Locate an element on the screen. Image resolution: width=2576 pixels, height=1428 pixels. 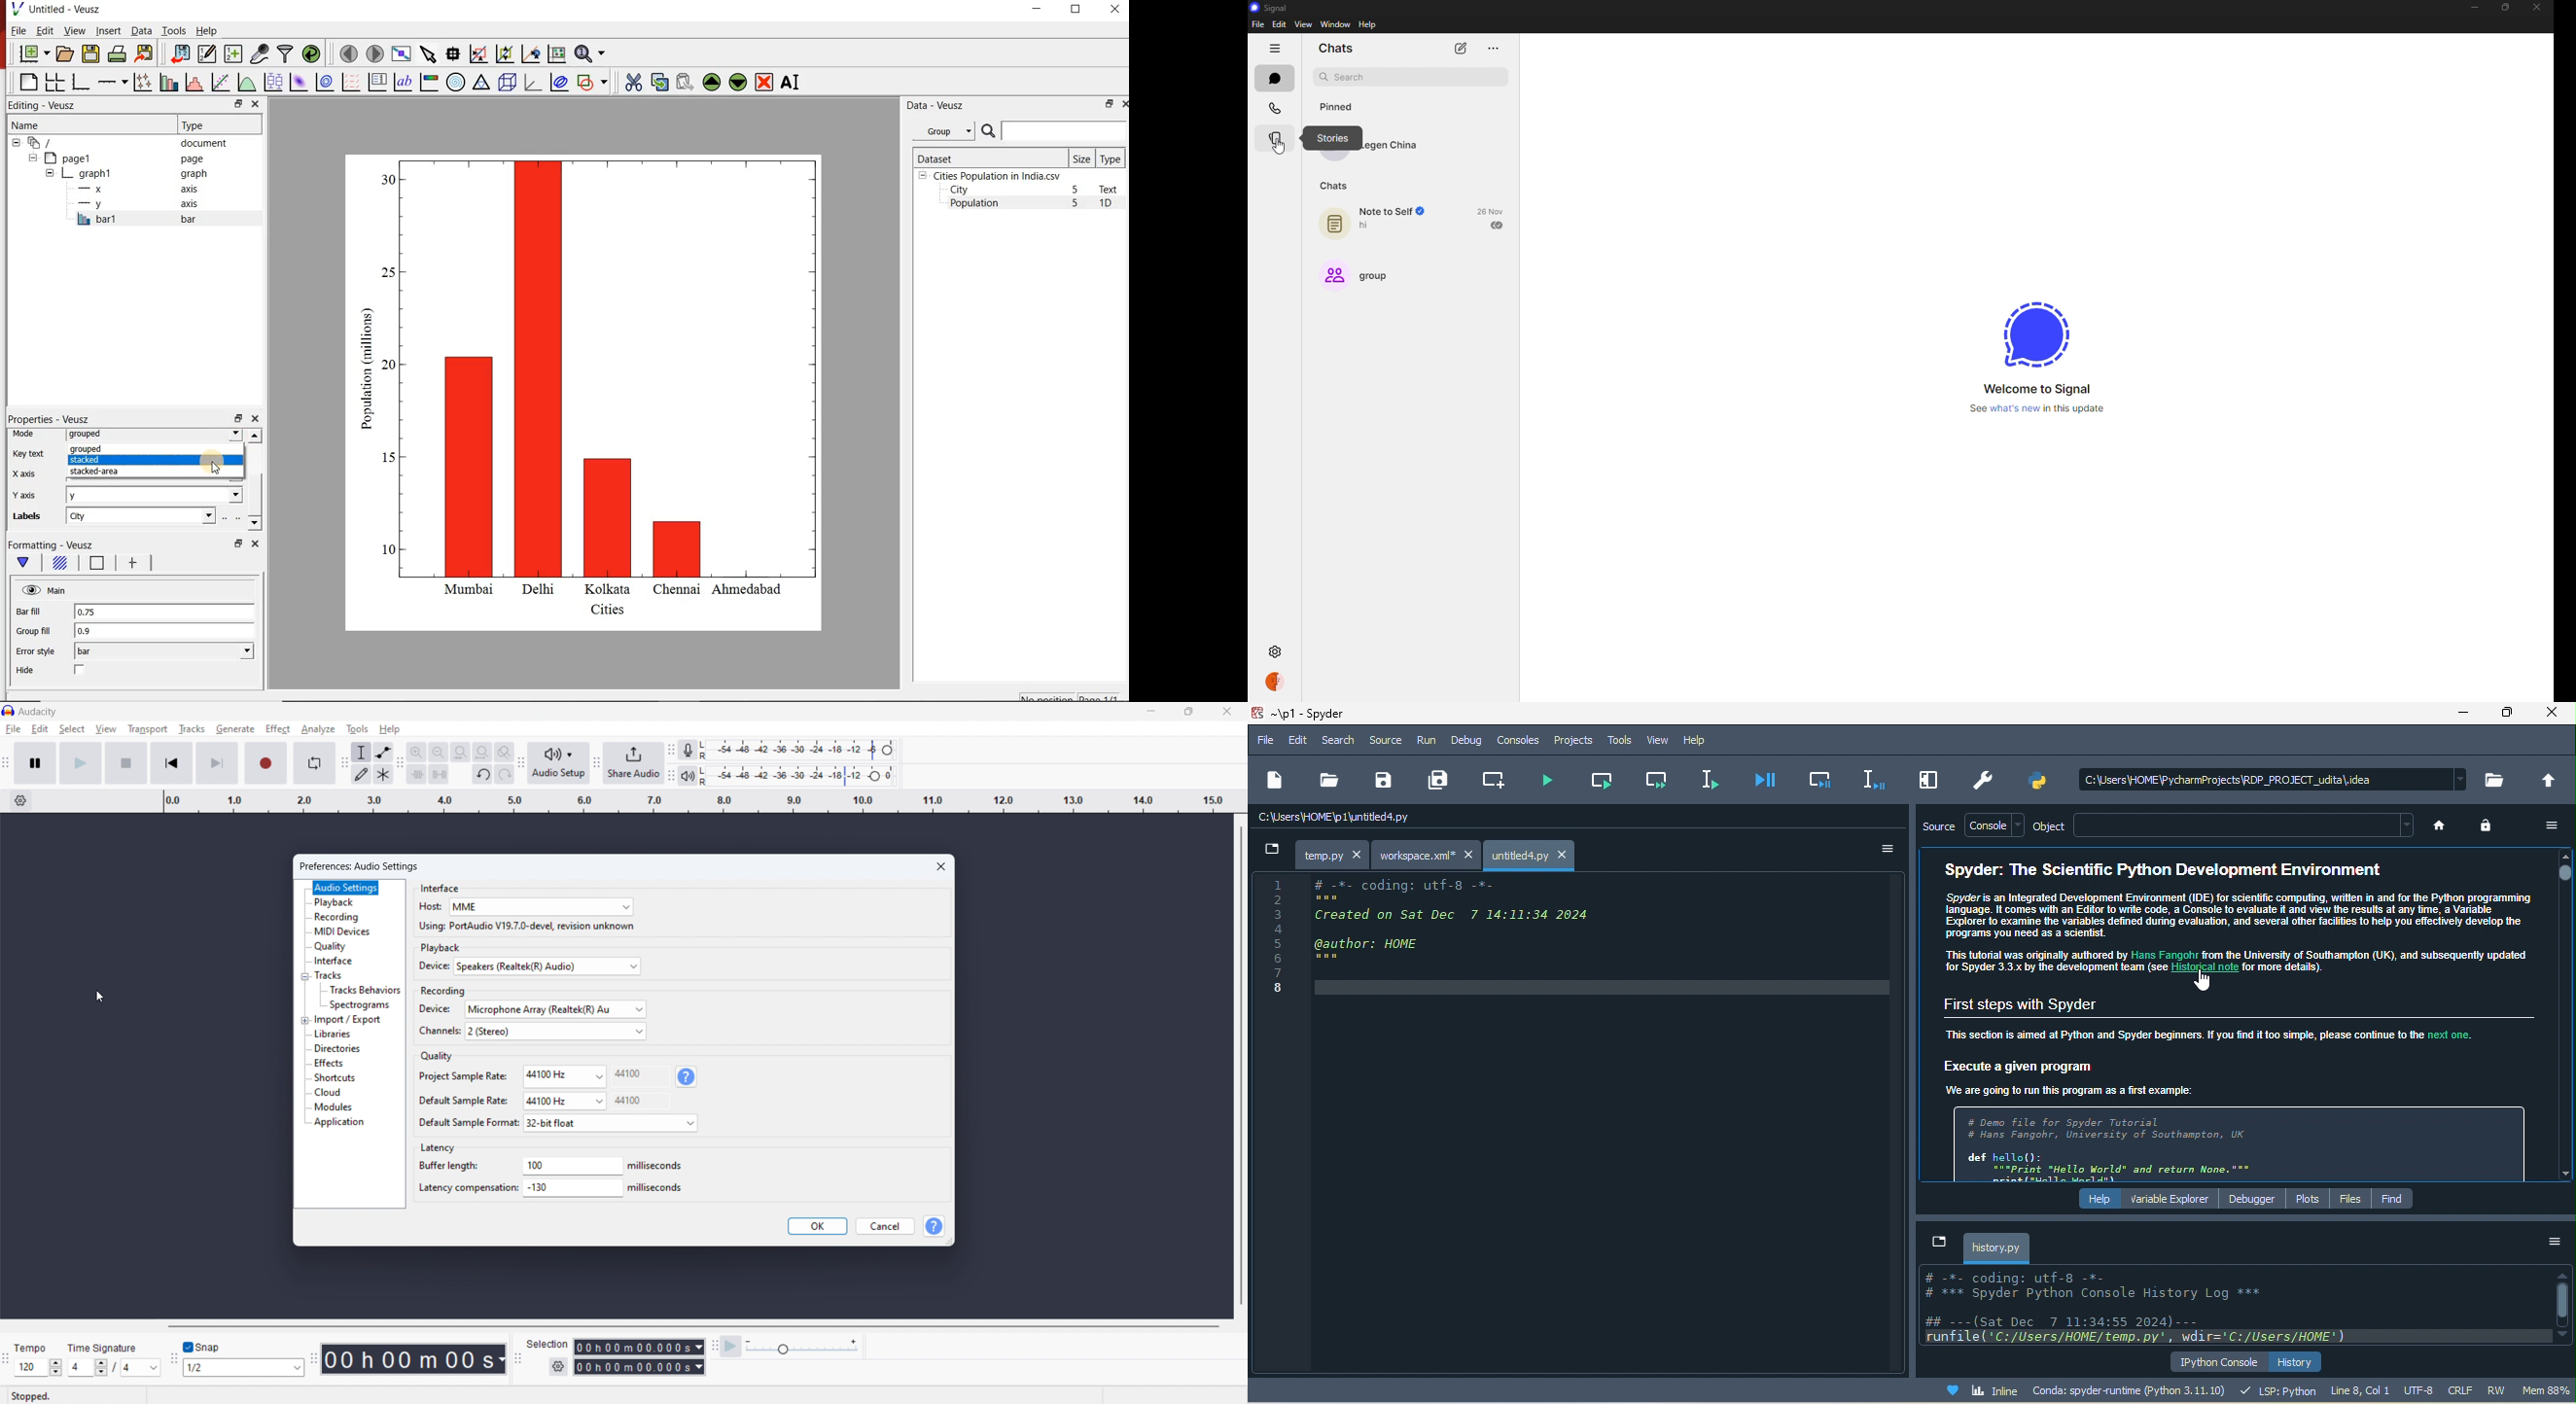
Group fill is located at coordinates (39, 631).